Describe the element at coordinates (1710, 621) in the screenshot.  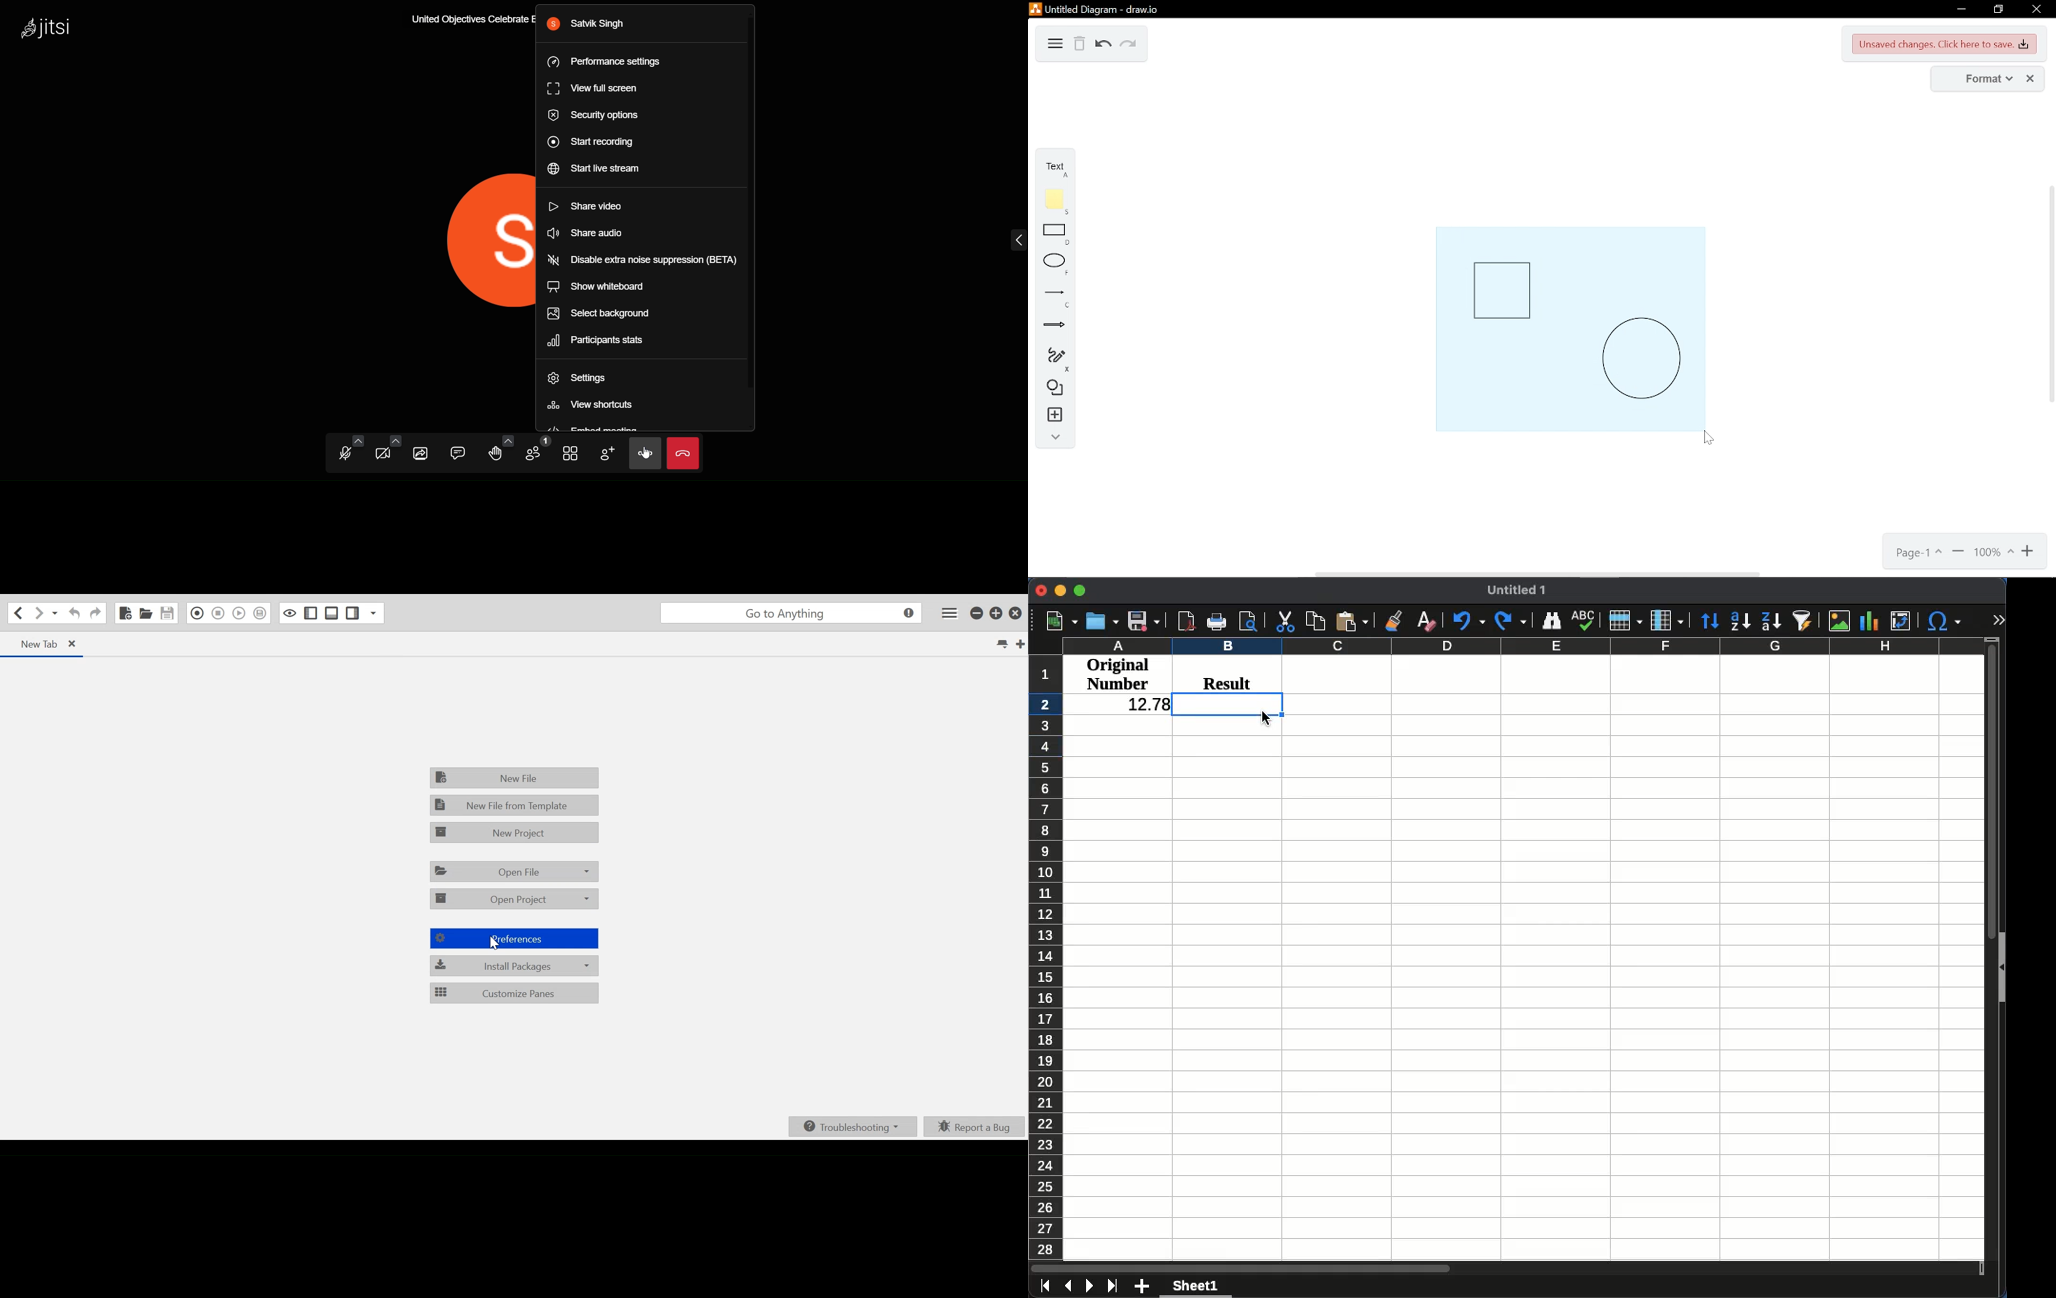
I see `Sort` at that location.